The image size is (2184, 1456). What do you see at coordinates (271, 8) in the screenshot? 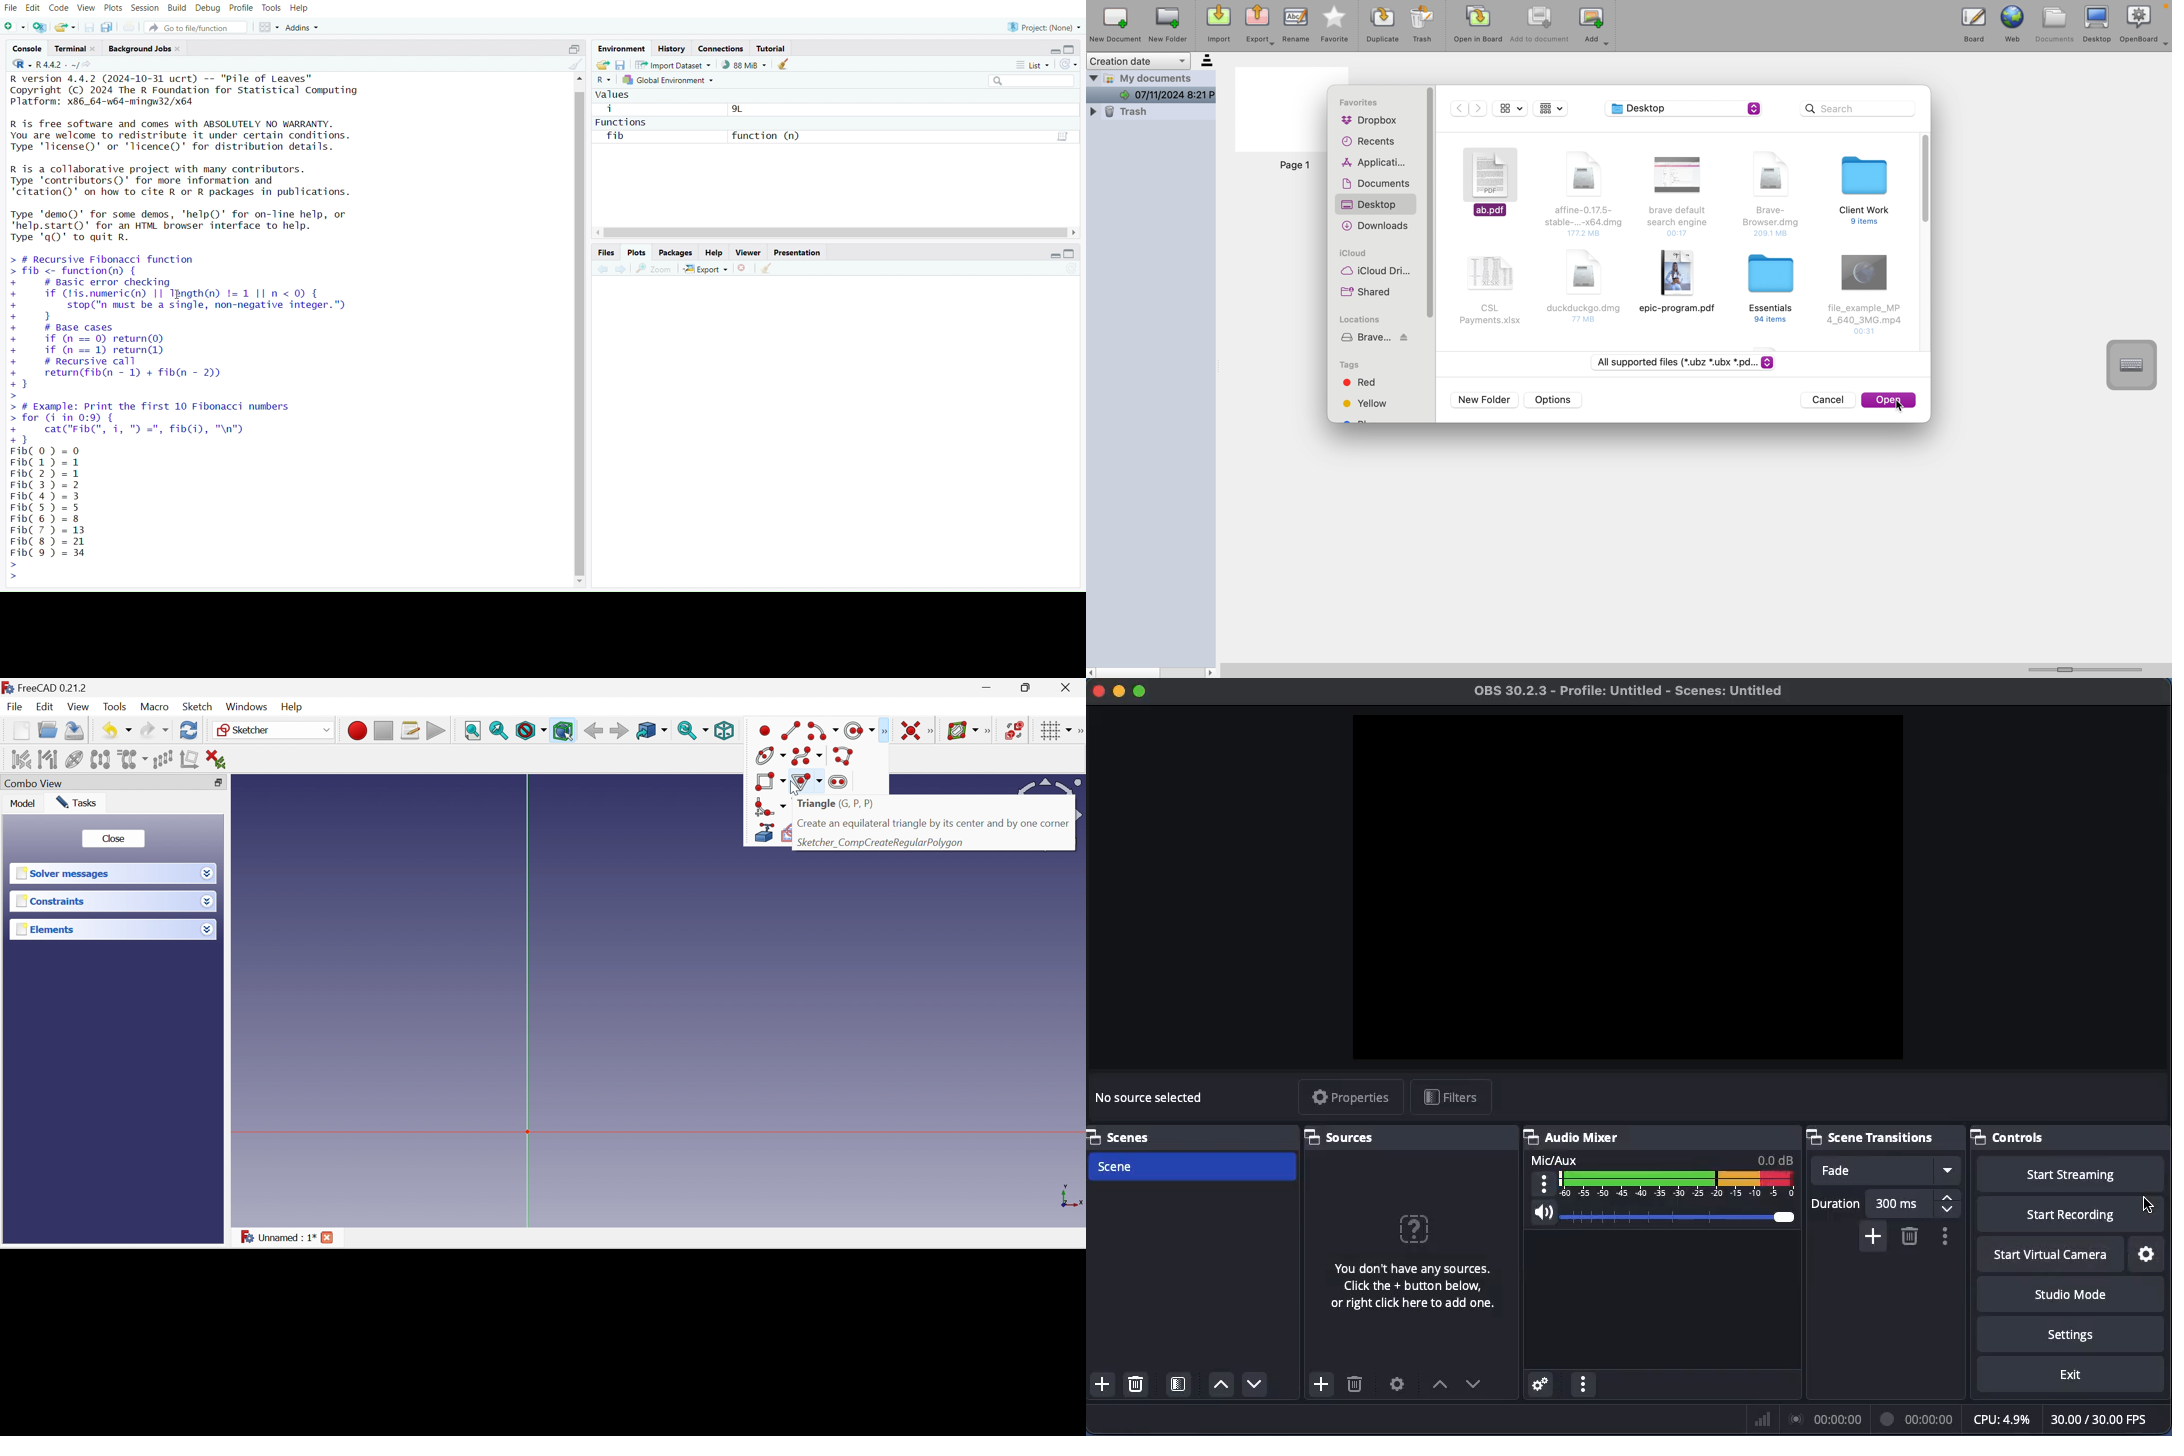
I see `tools` at bounding box center [271, 8].